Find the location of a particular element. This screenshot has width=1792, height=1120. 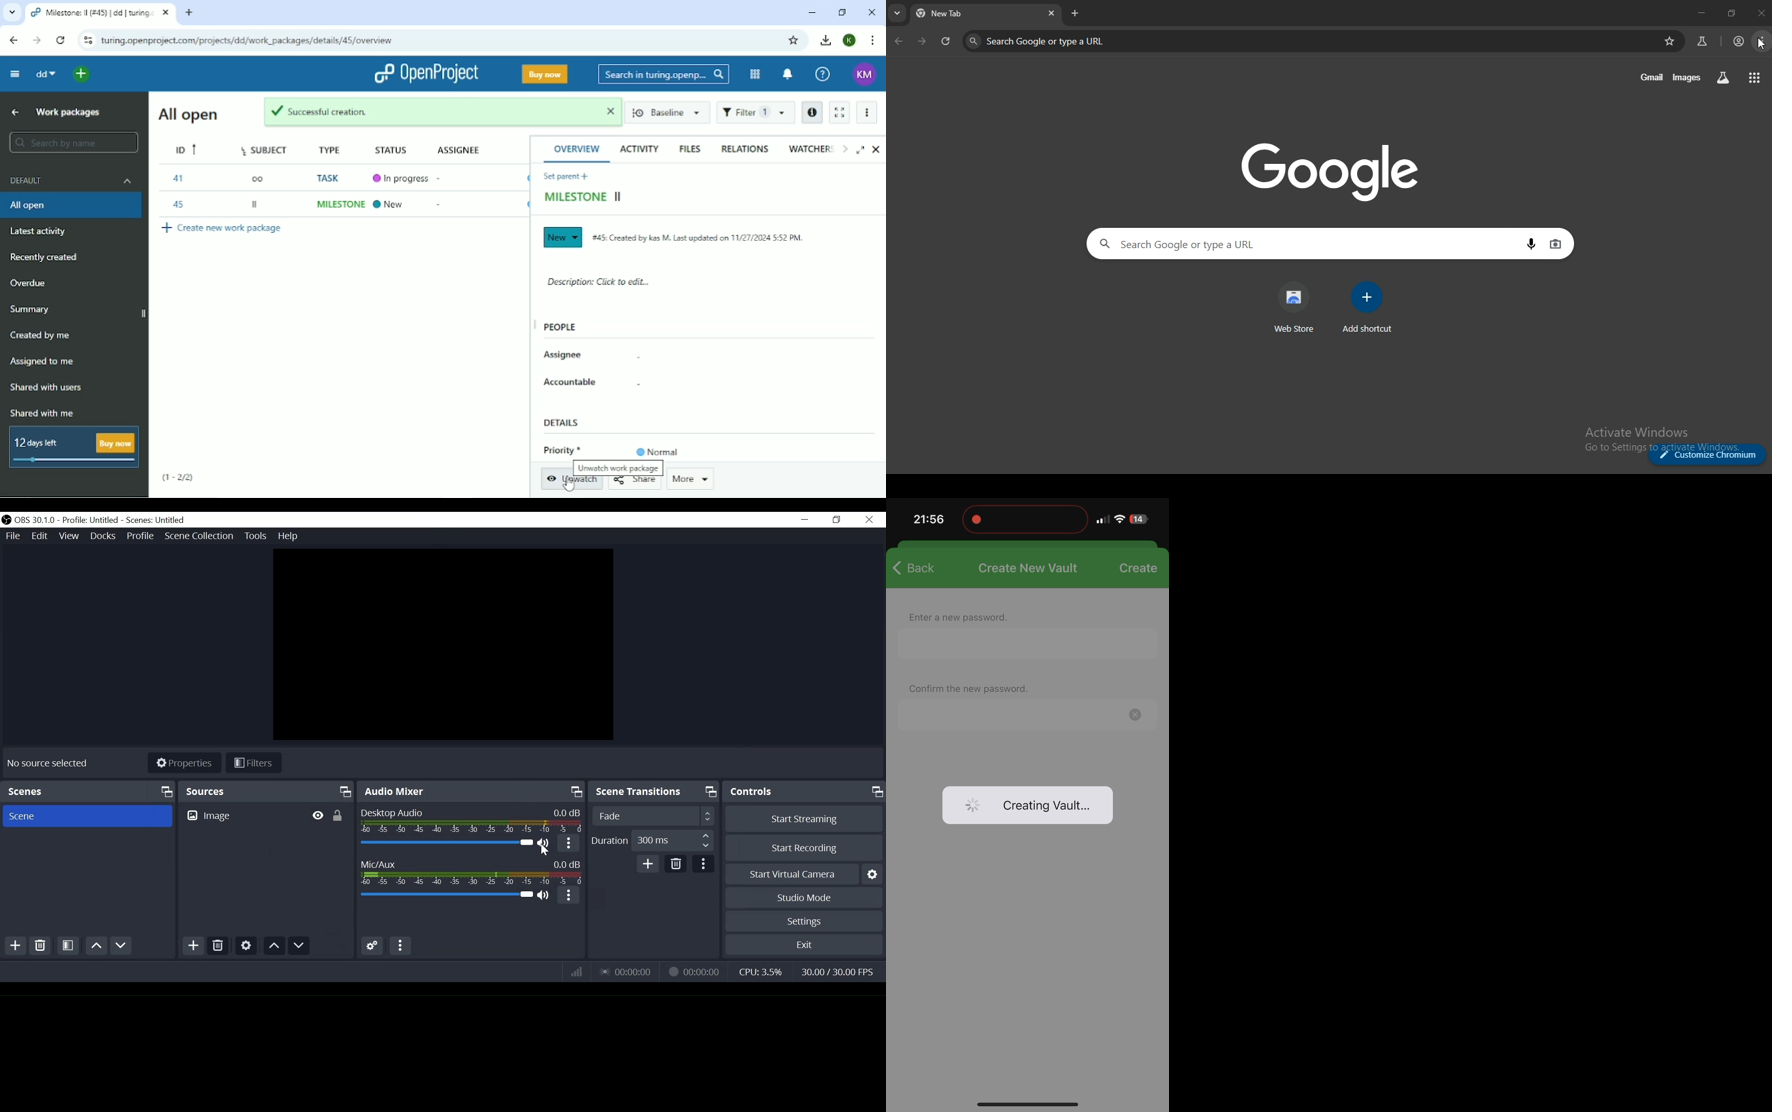

Docks is located at coordinates (104, 536).